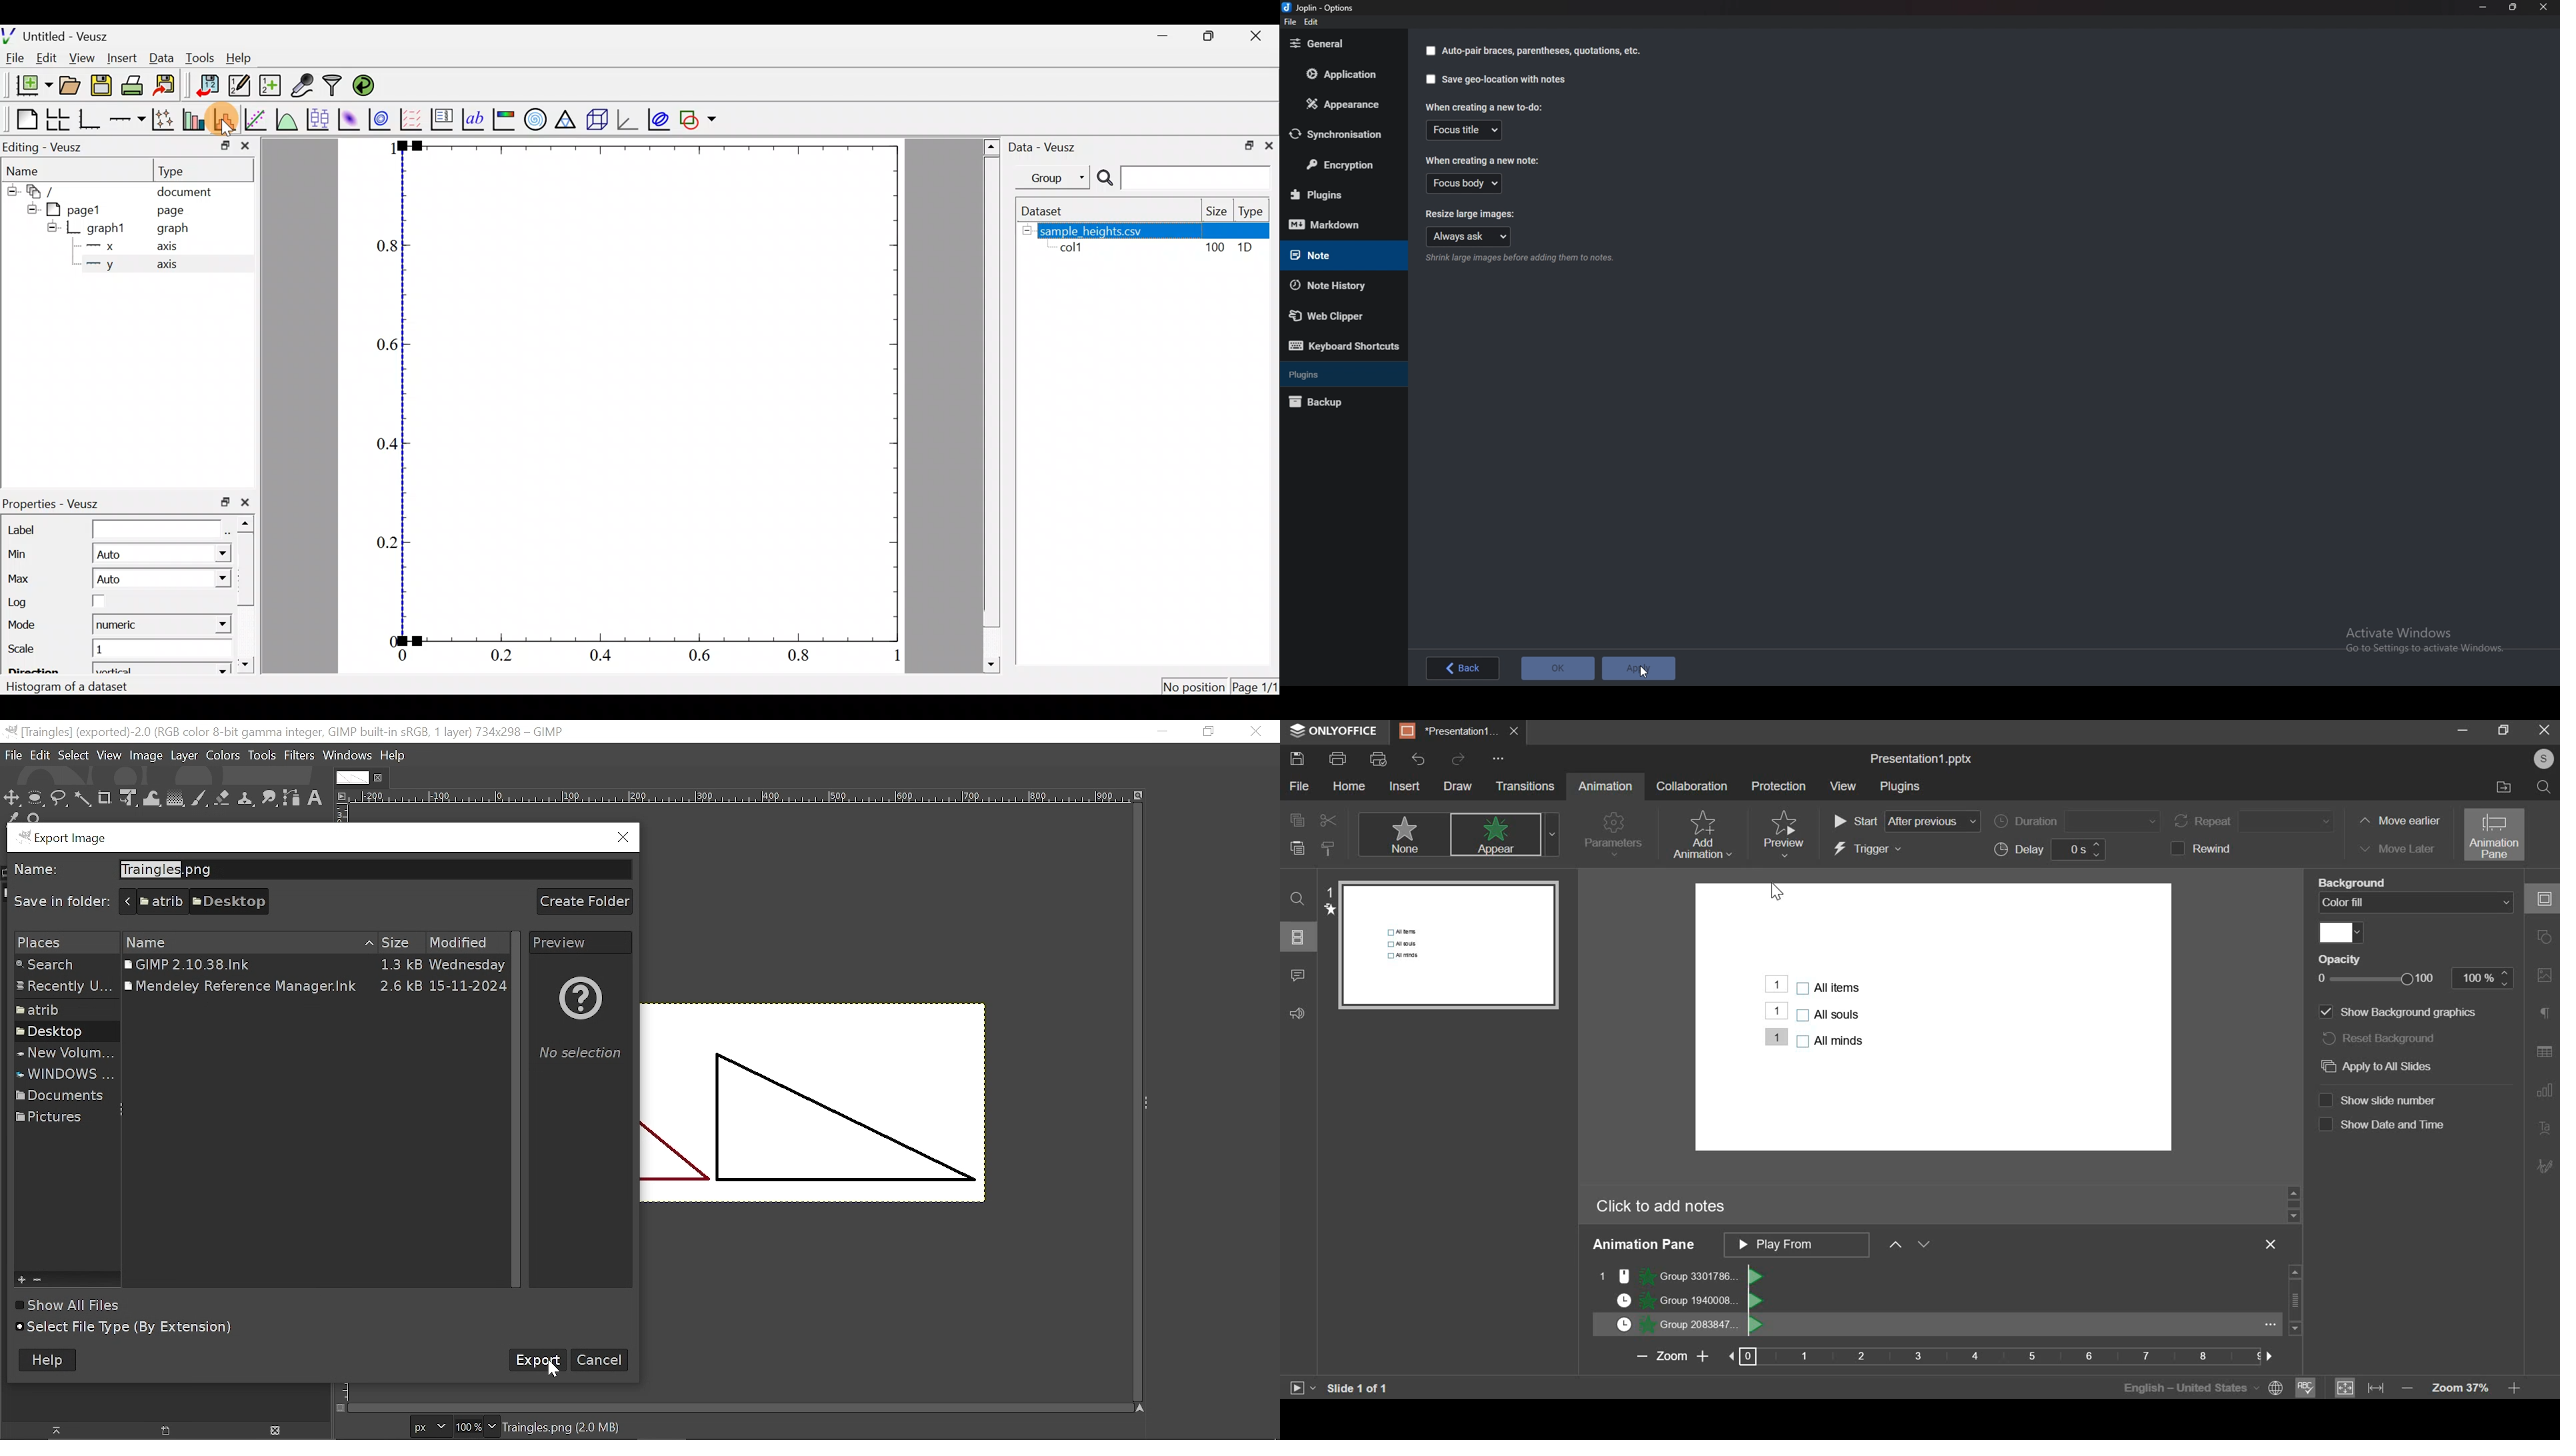 This screenshot has height=1456, width=2576. Describe the element at coordinates (738, 797) in the screenshot. I see `Horizontal marking` at that location.